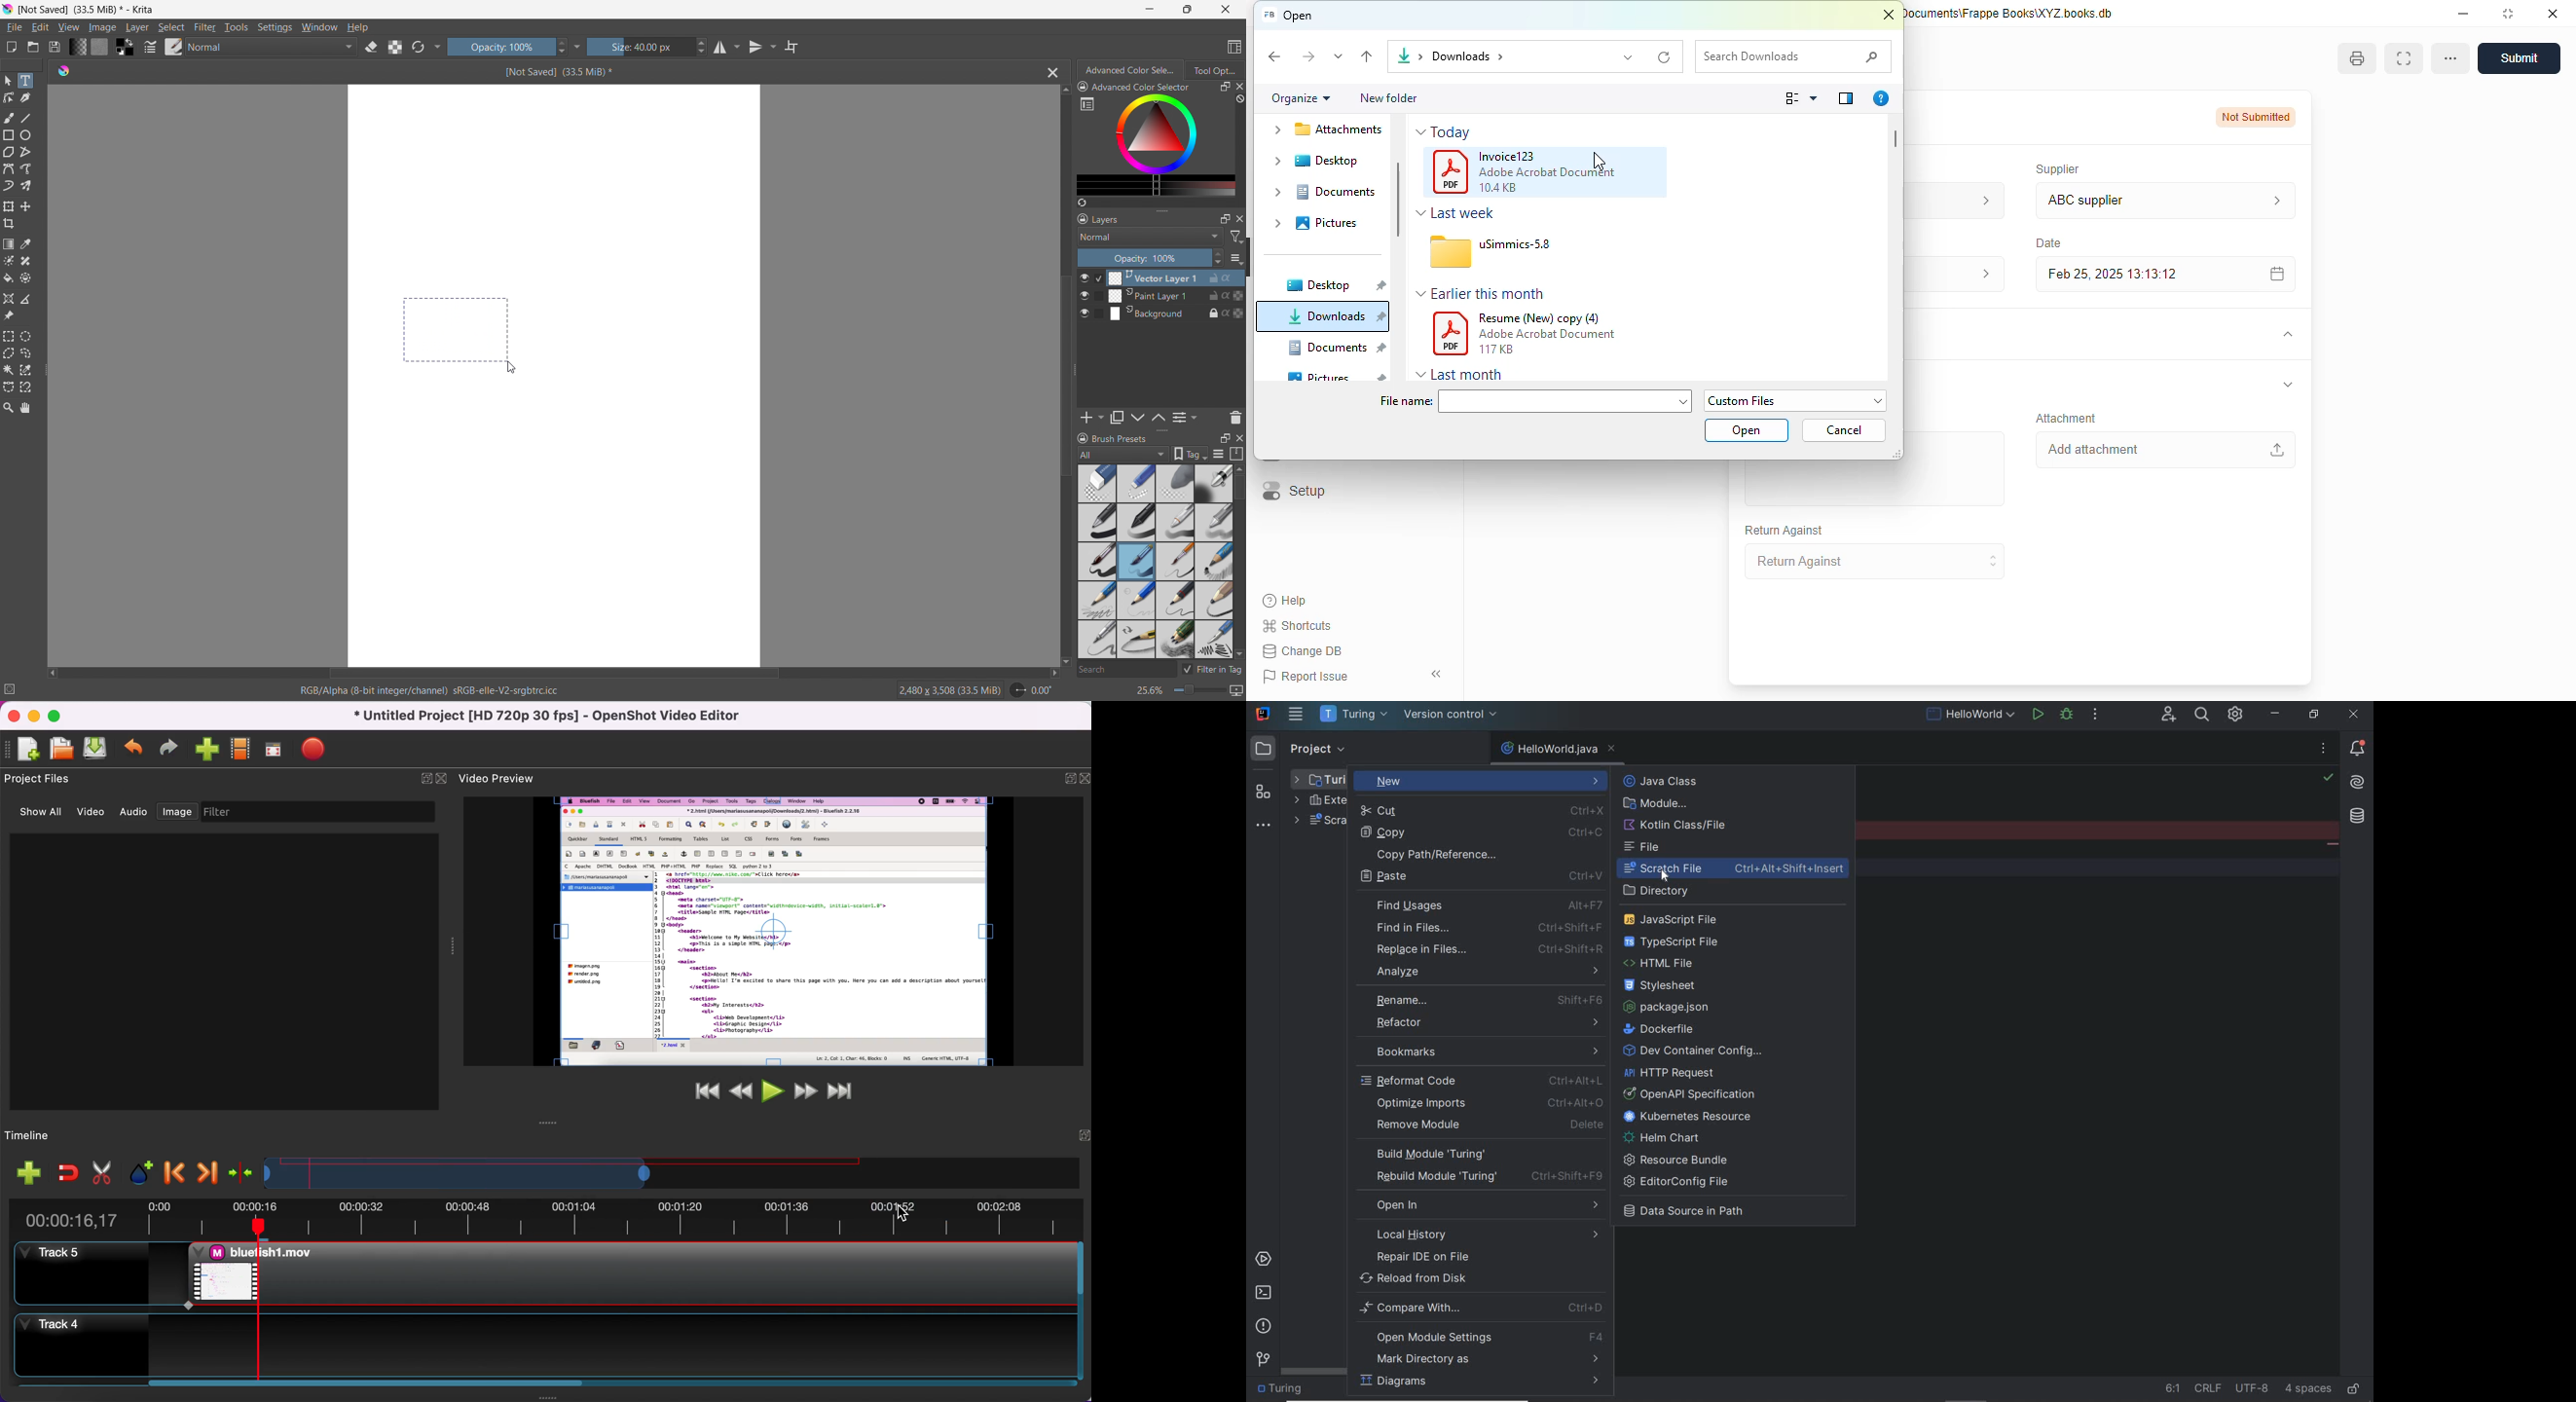 The height and width of the screenshot is (1428, 2576). What do you see at coordinates (26, 186) in the screenshot?
I see `multibrush tool` at bounding box center [26, 186].